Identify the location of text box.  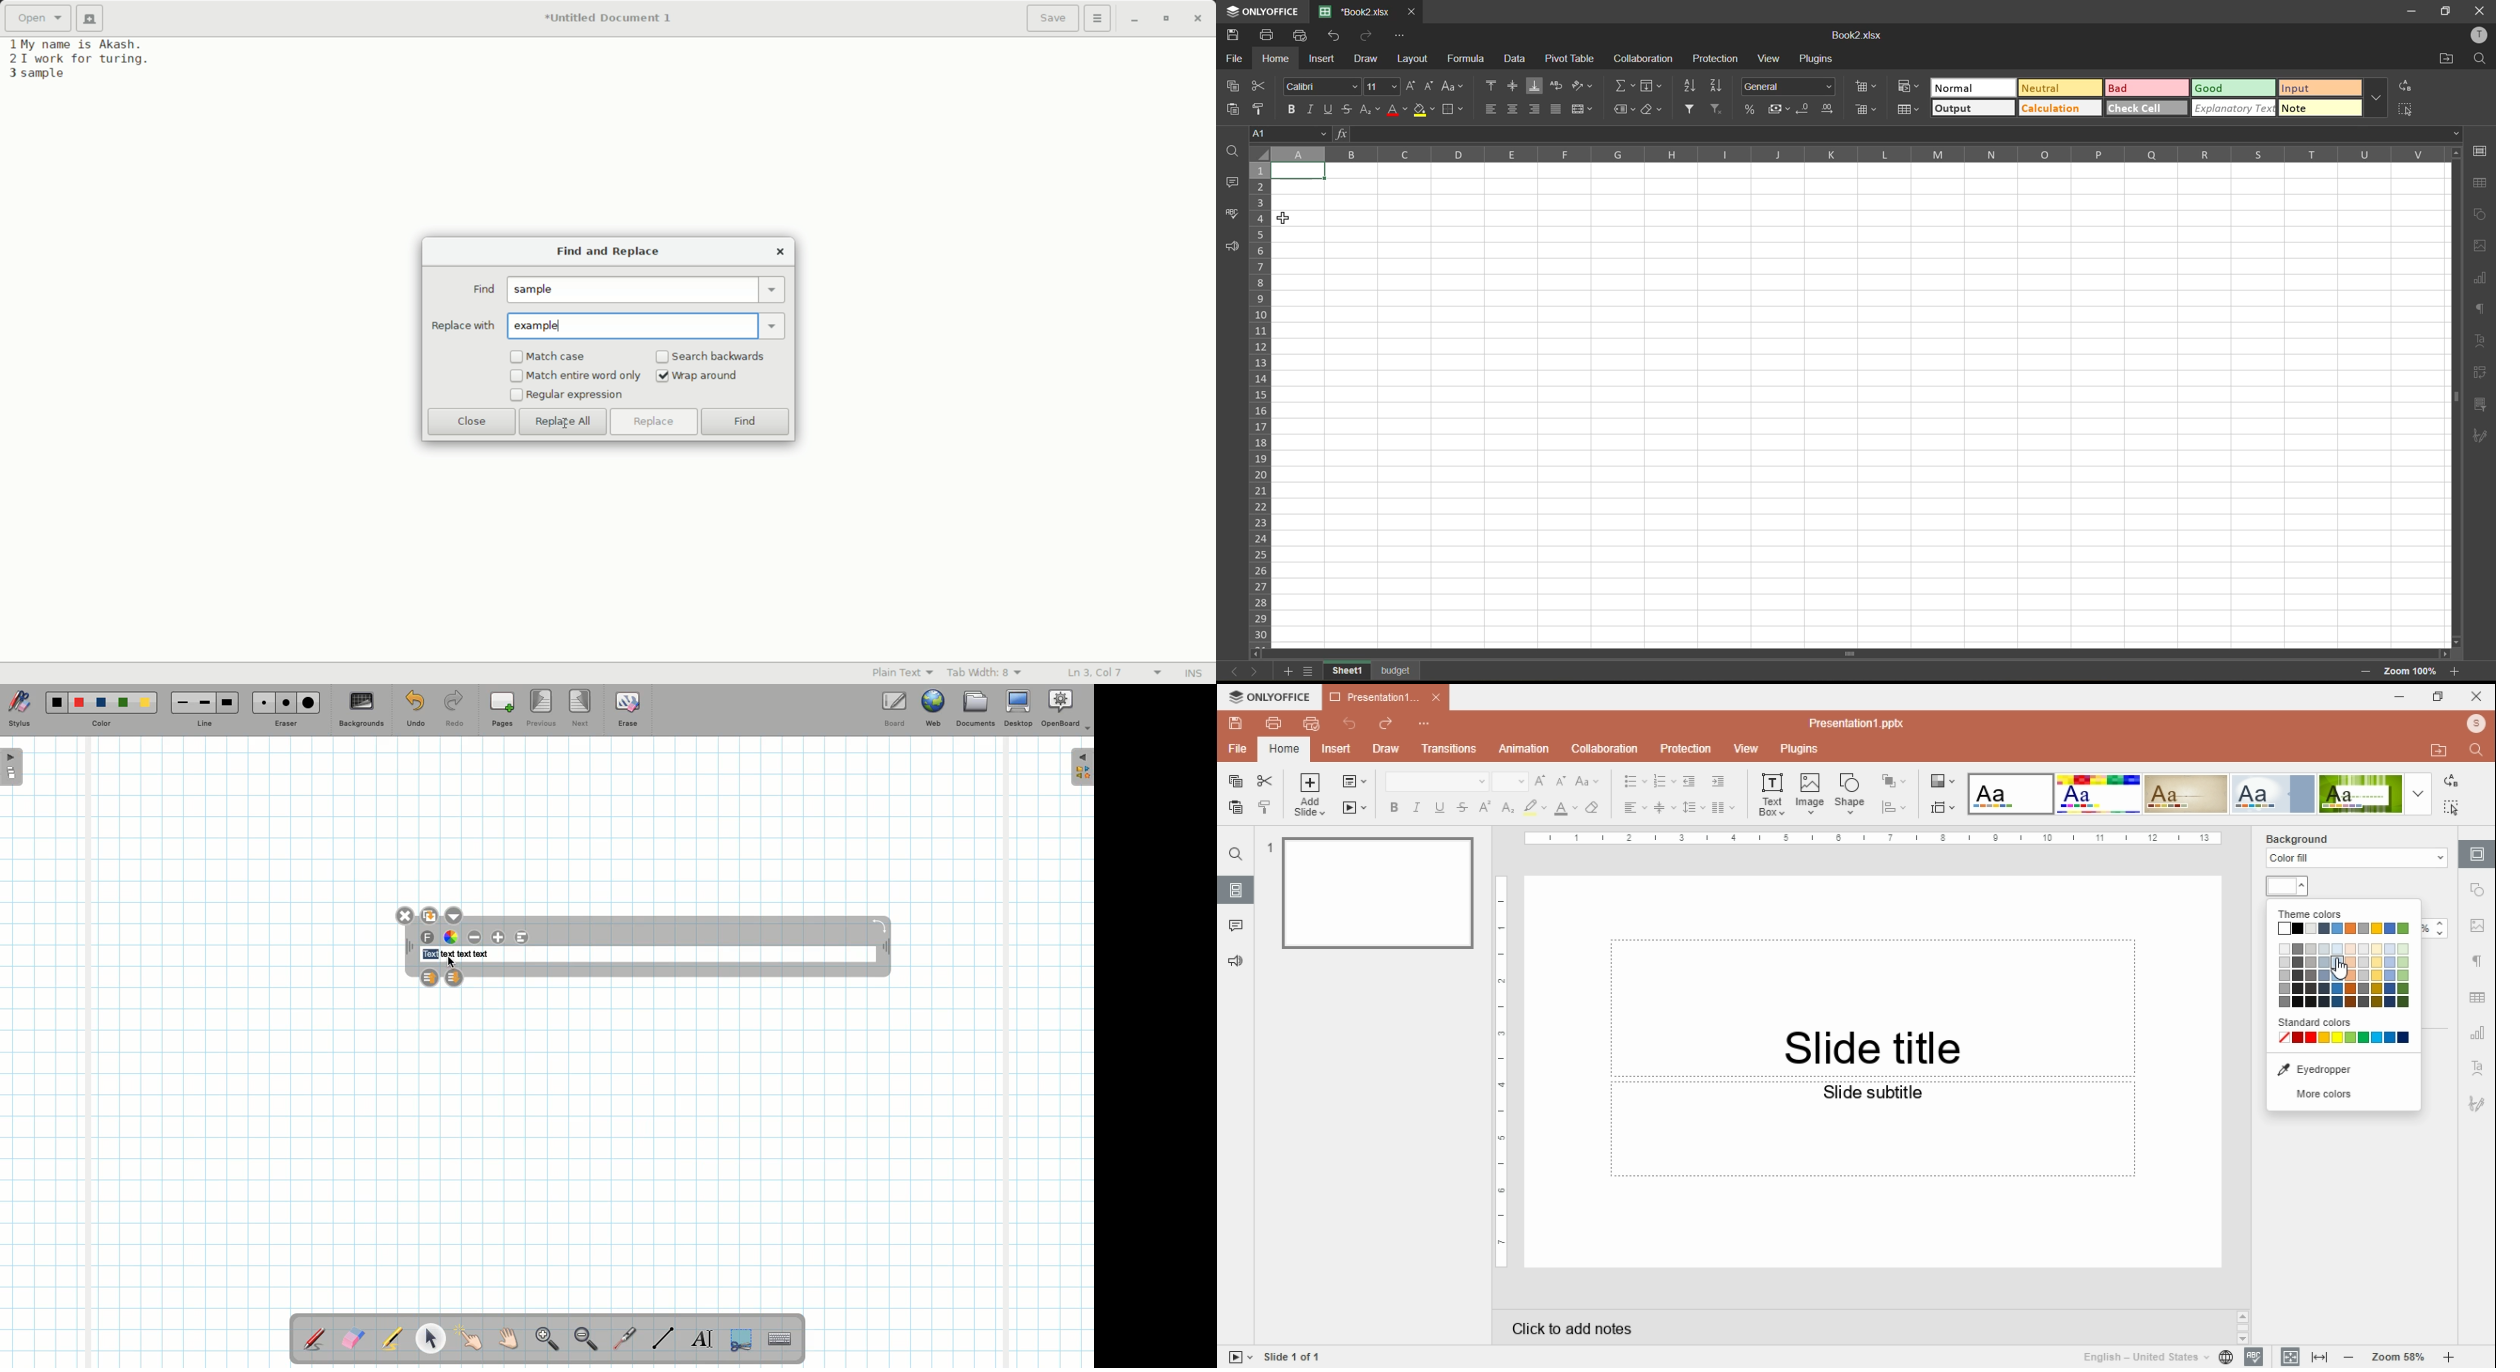
(1875, 1130).